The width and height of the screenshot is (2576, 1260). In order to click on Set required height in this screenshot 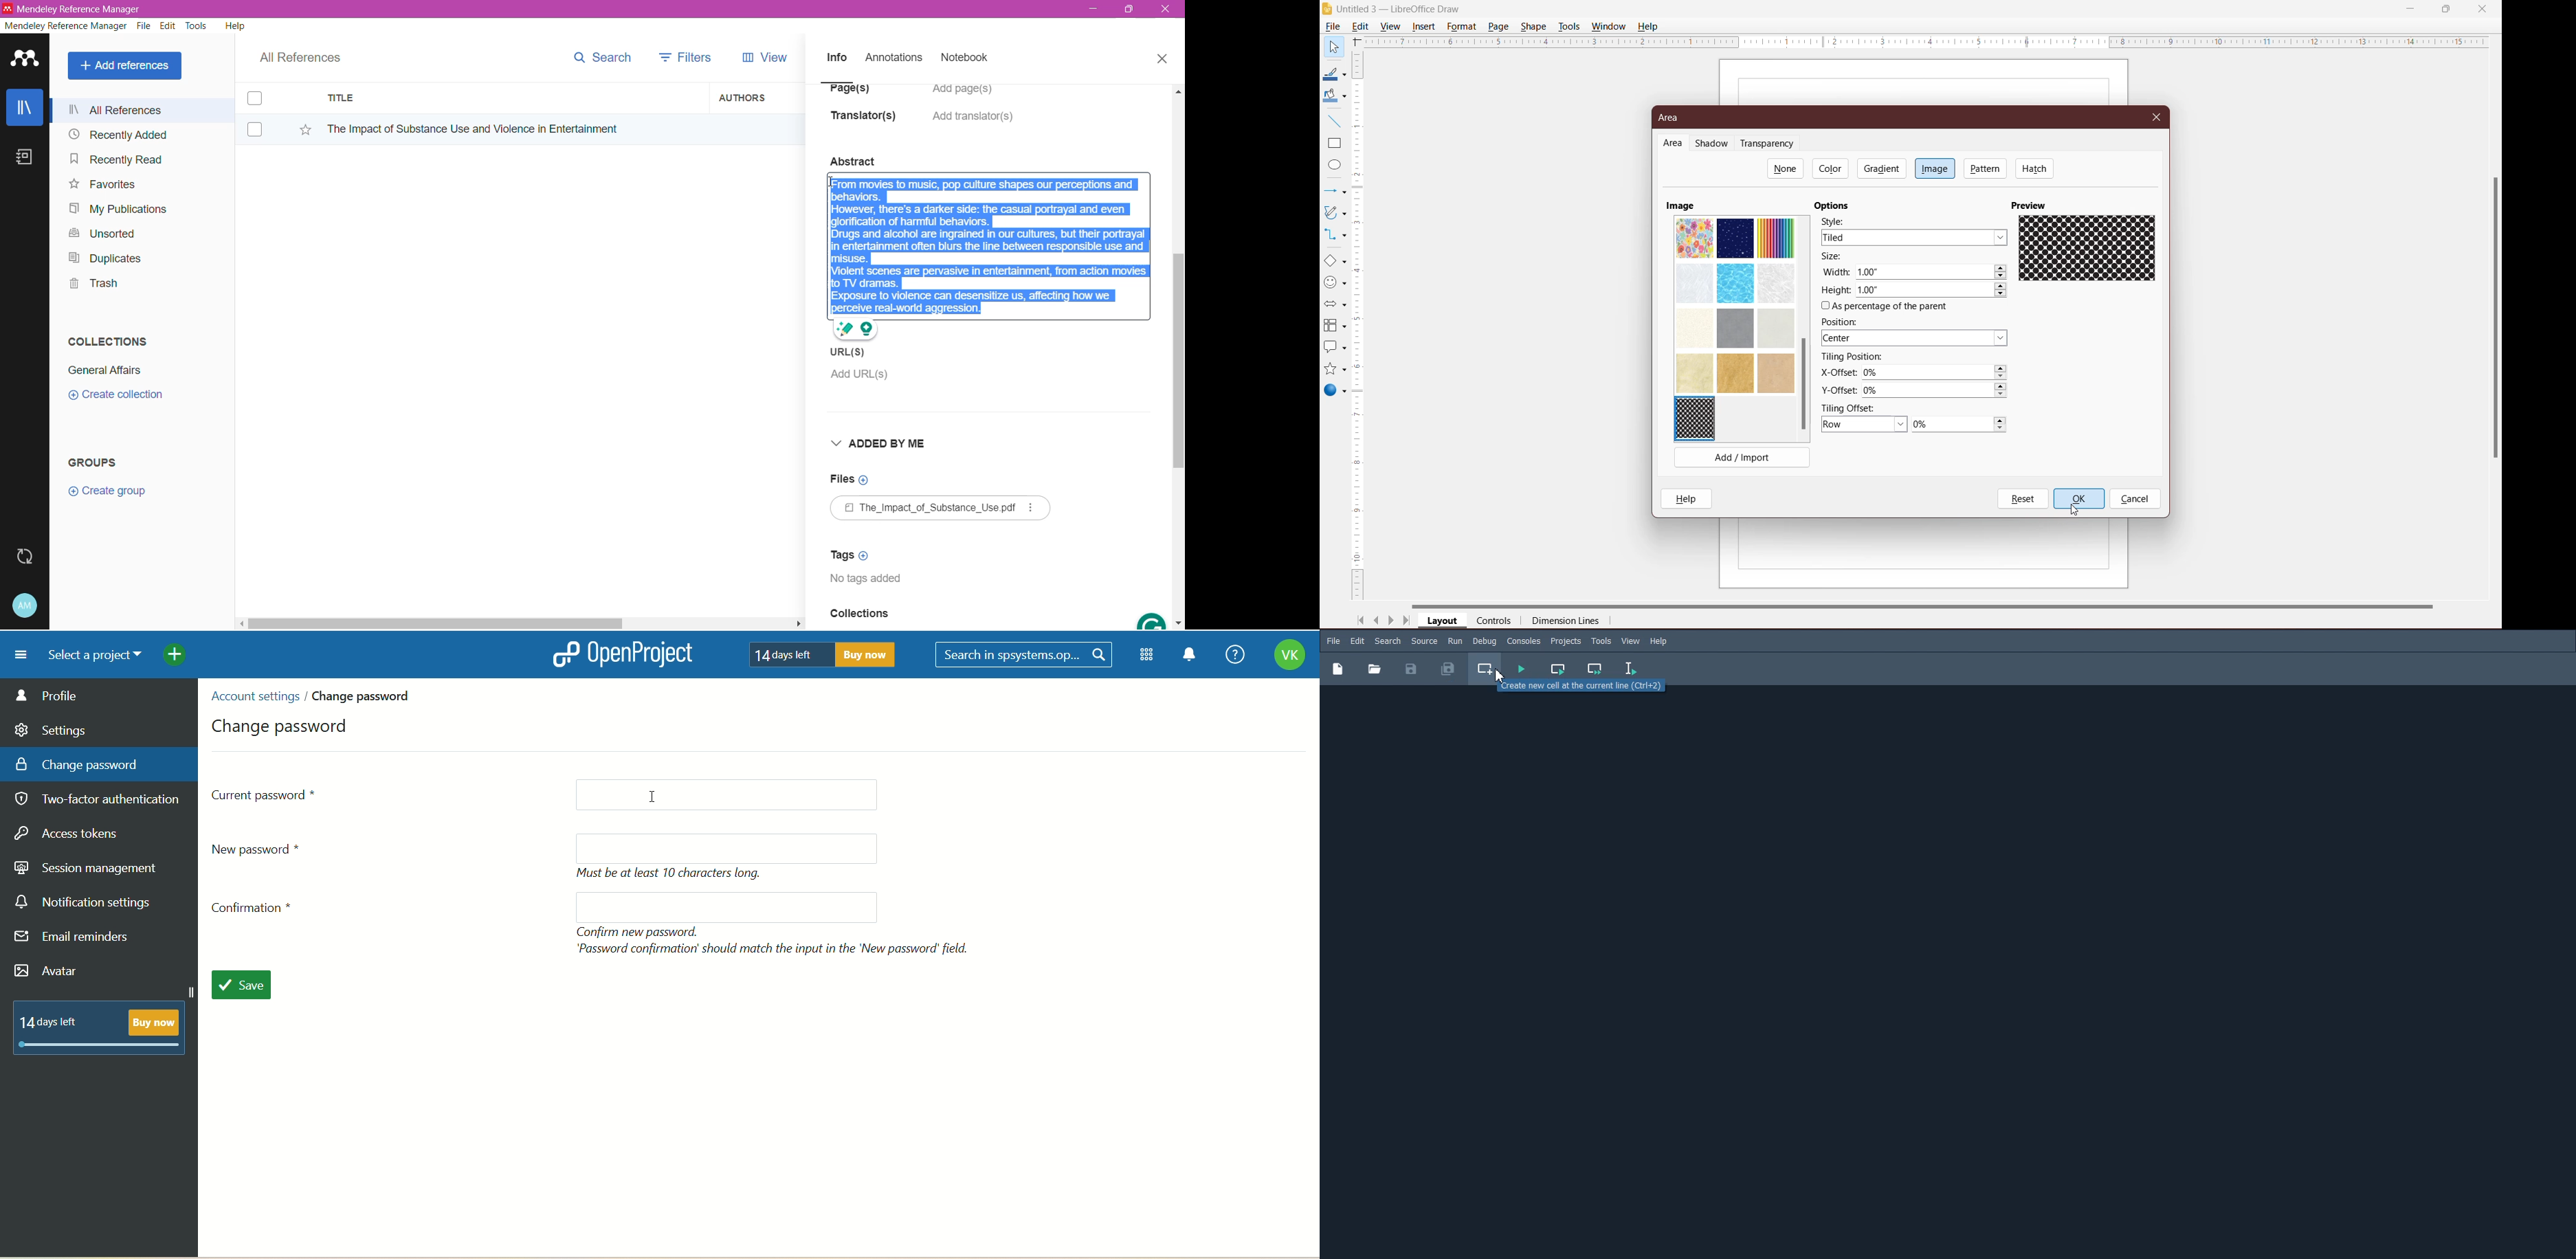, I will do `click(1933, 291)`.